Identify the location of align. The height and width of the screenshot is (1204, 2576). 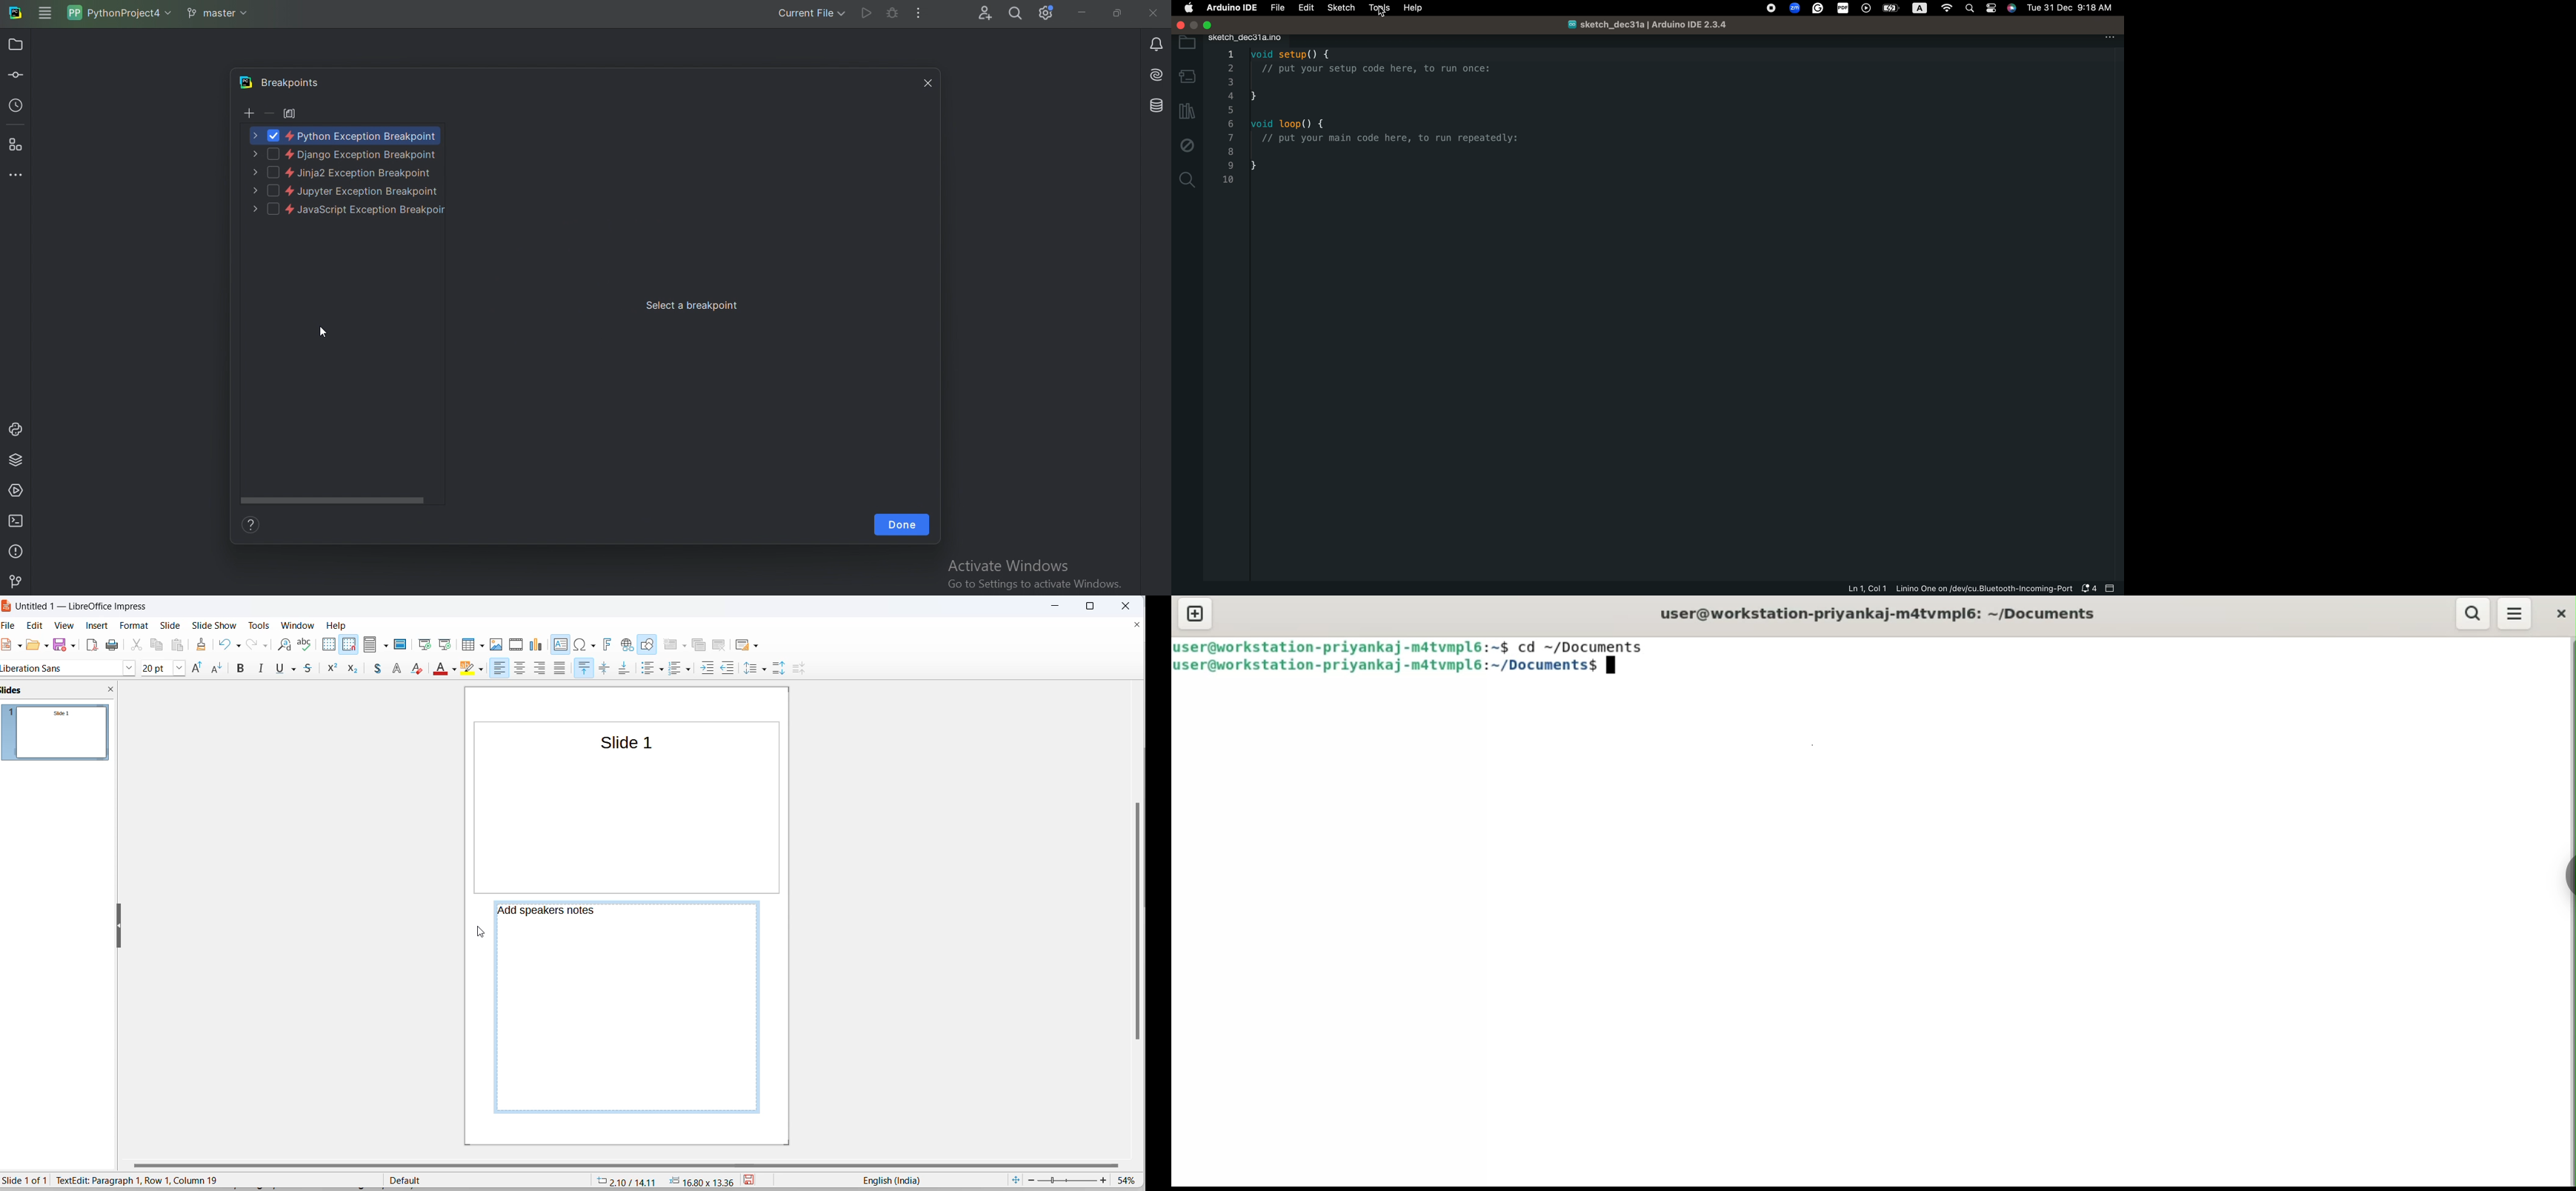
(469, 670).